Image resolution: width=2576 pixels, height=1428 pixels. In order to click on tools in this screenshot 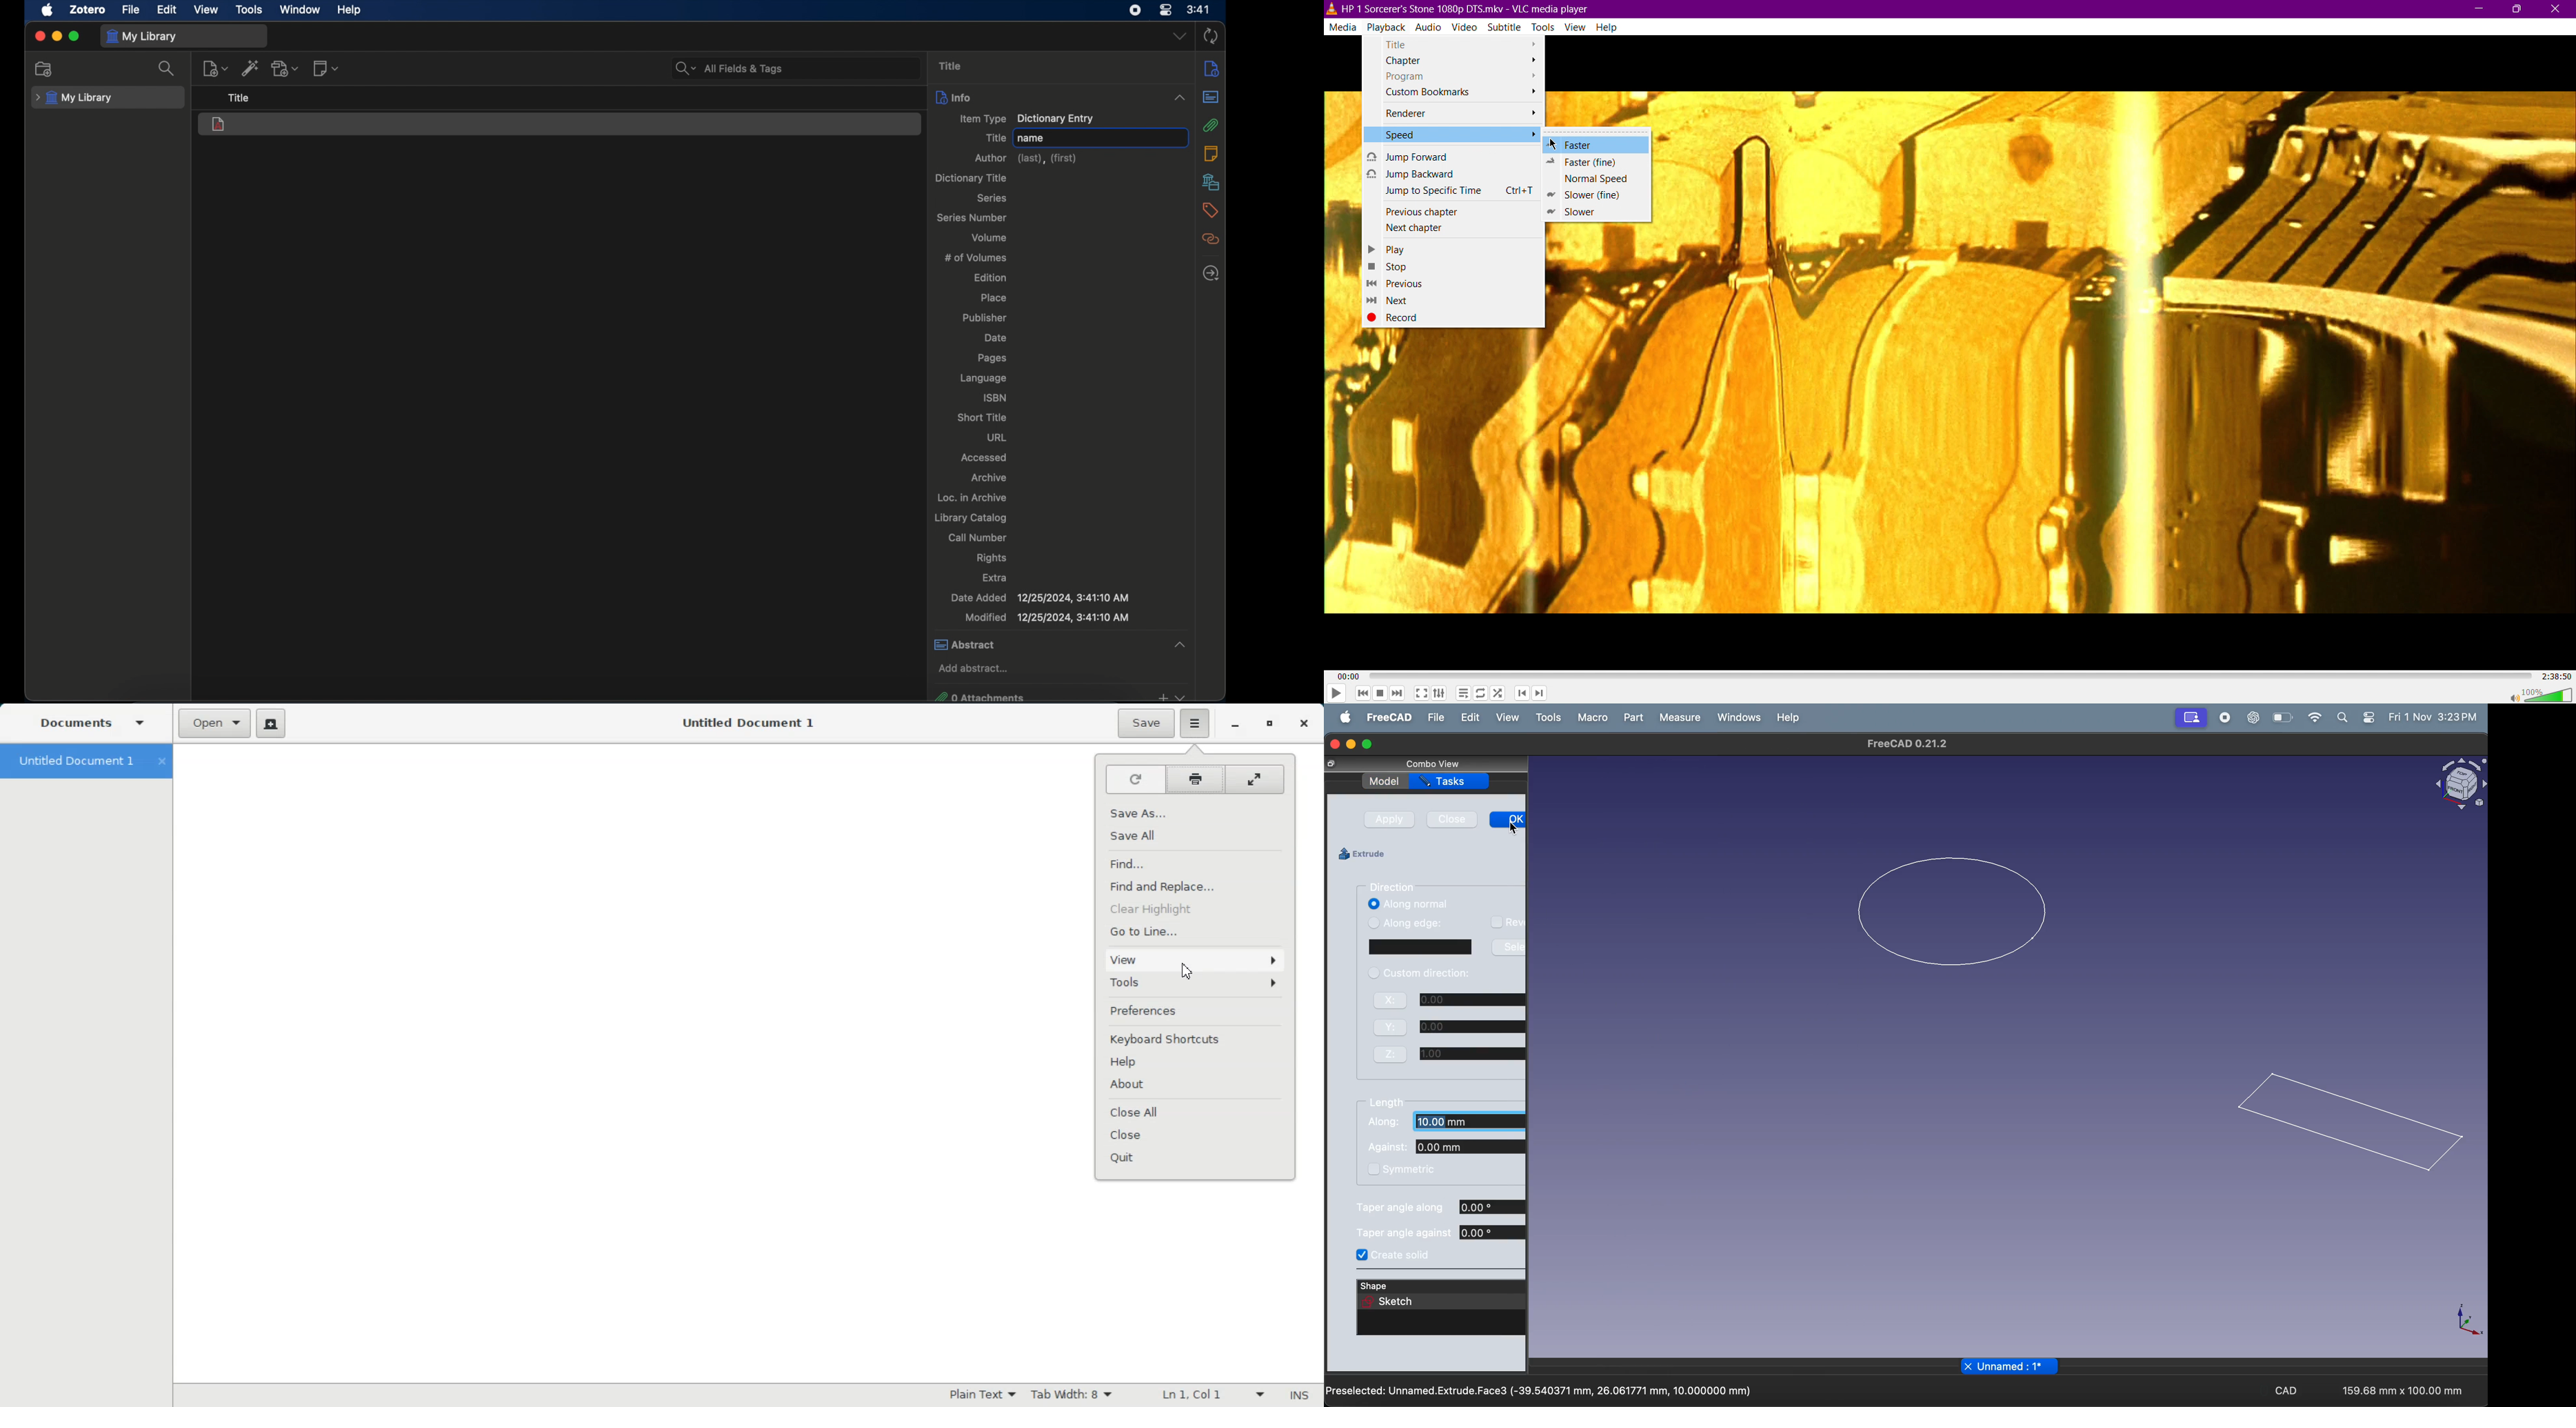, I will do `click(249, 10)`.